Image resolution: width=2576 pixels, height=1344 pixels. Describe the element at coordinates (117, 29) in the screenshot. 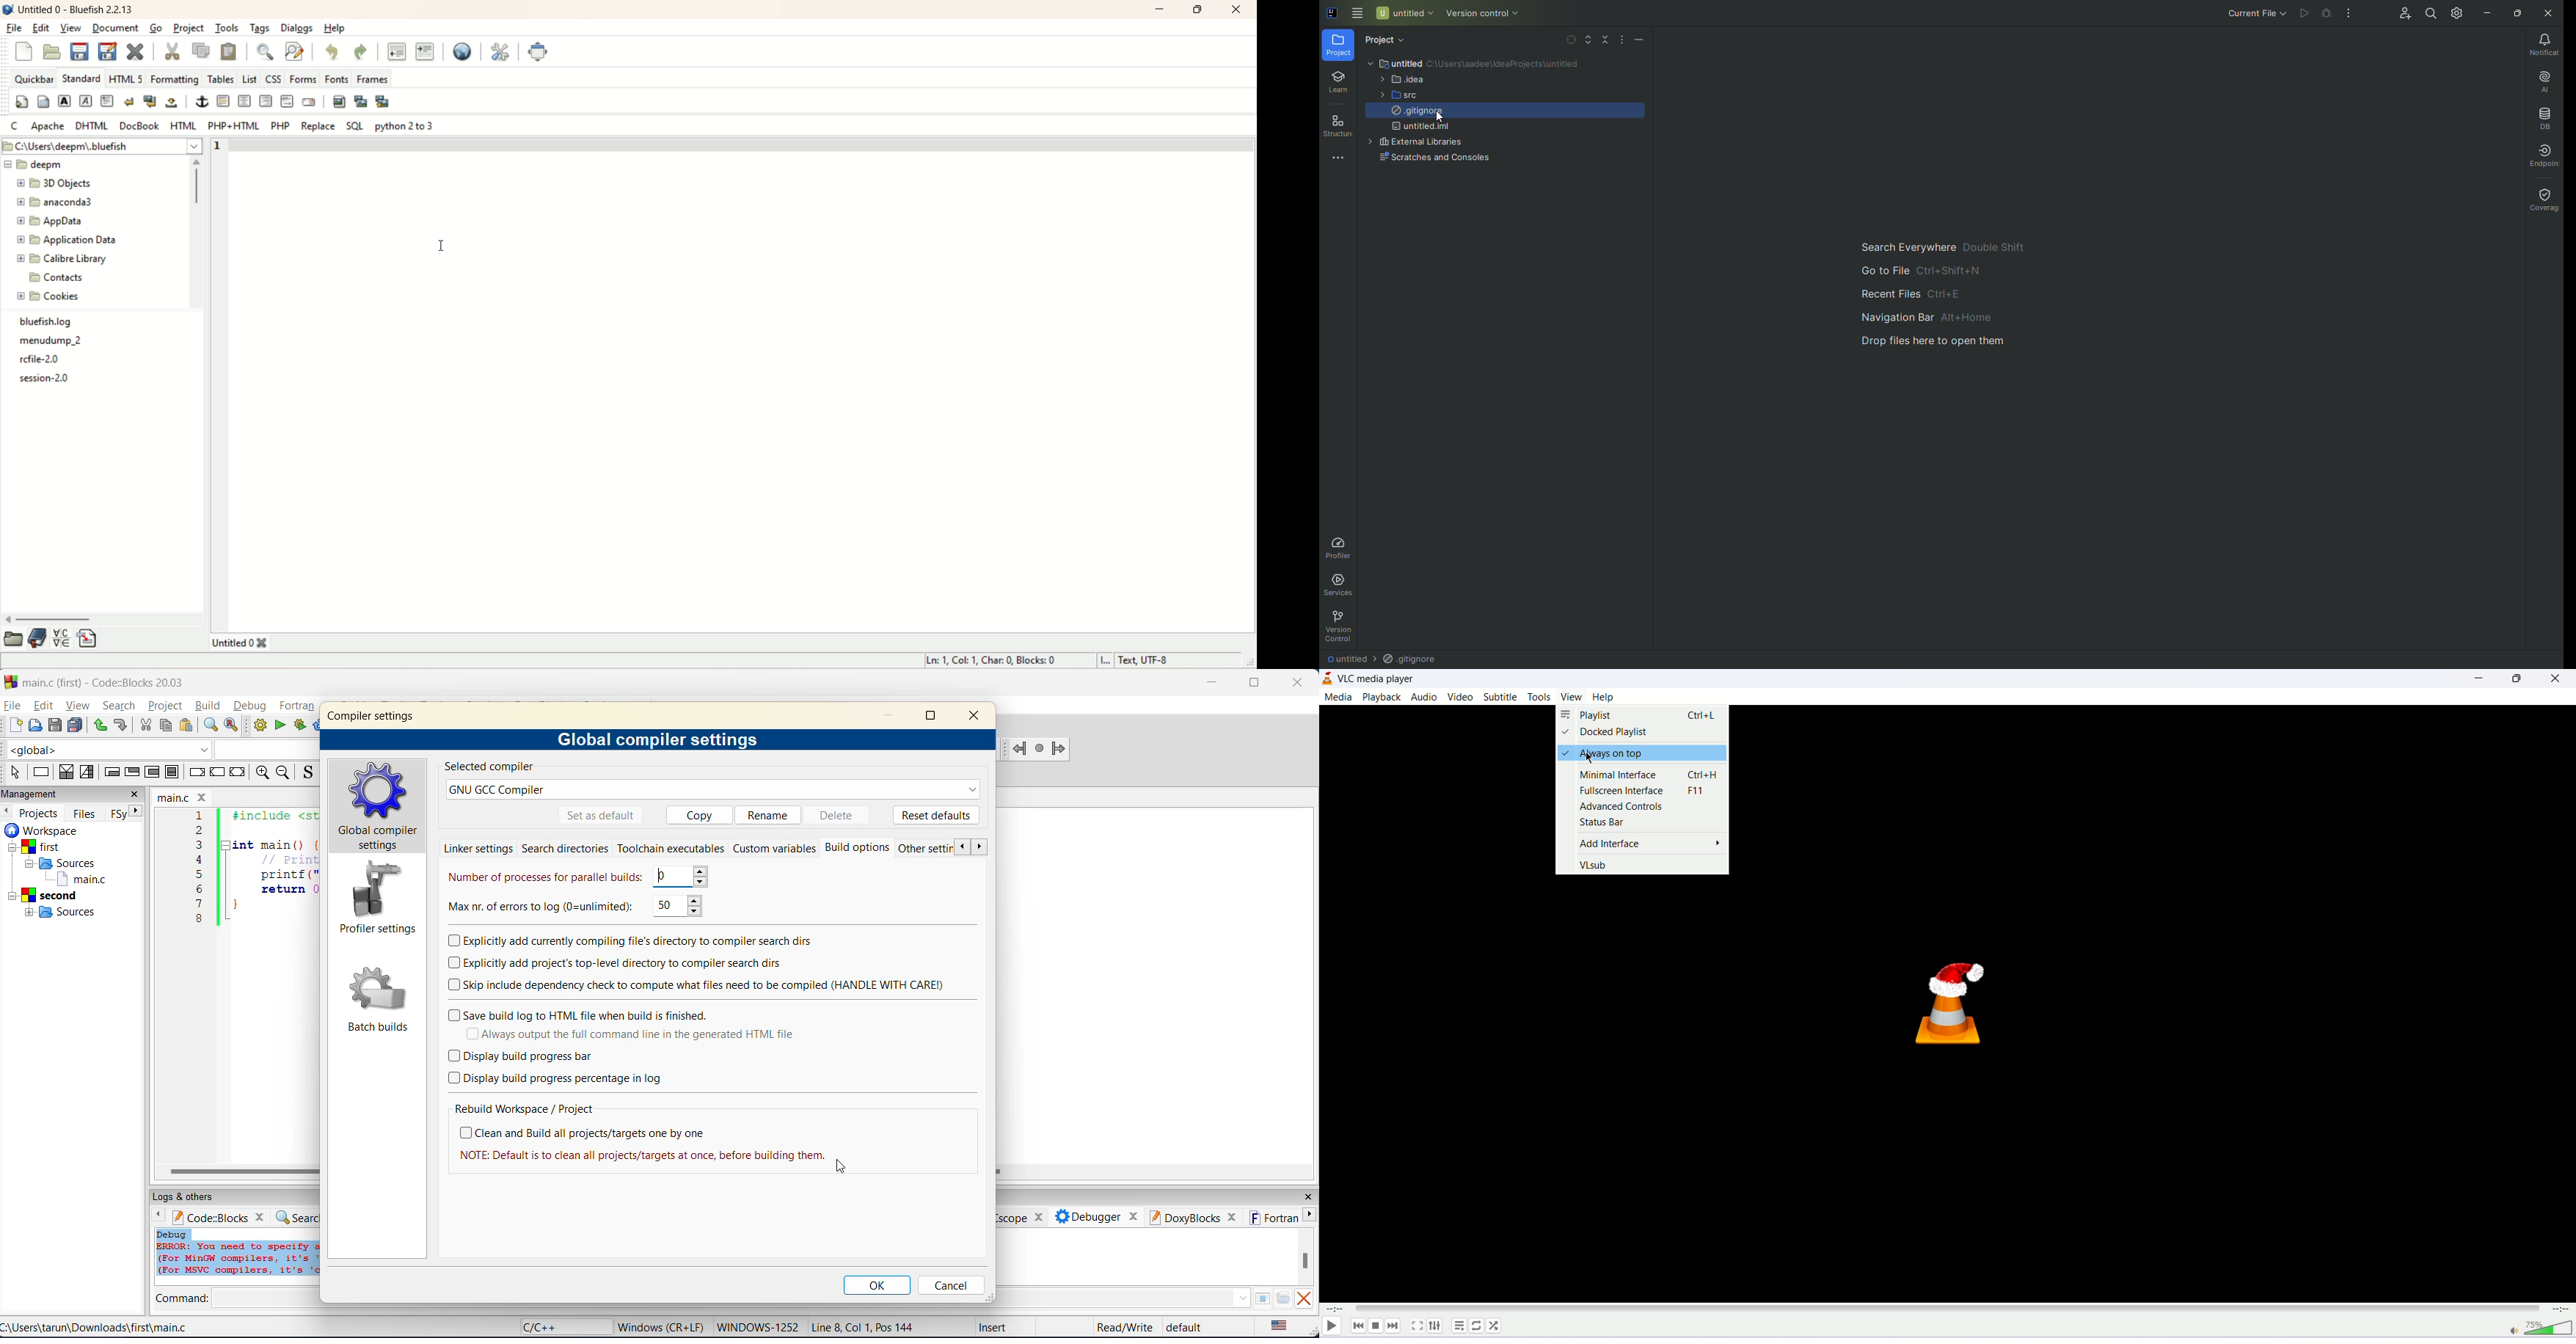

I see `document` at that location.